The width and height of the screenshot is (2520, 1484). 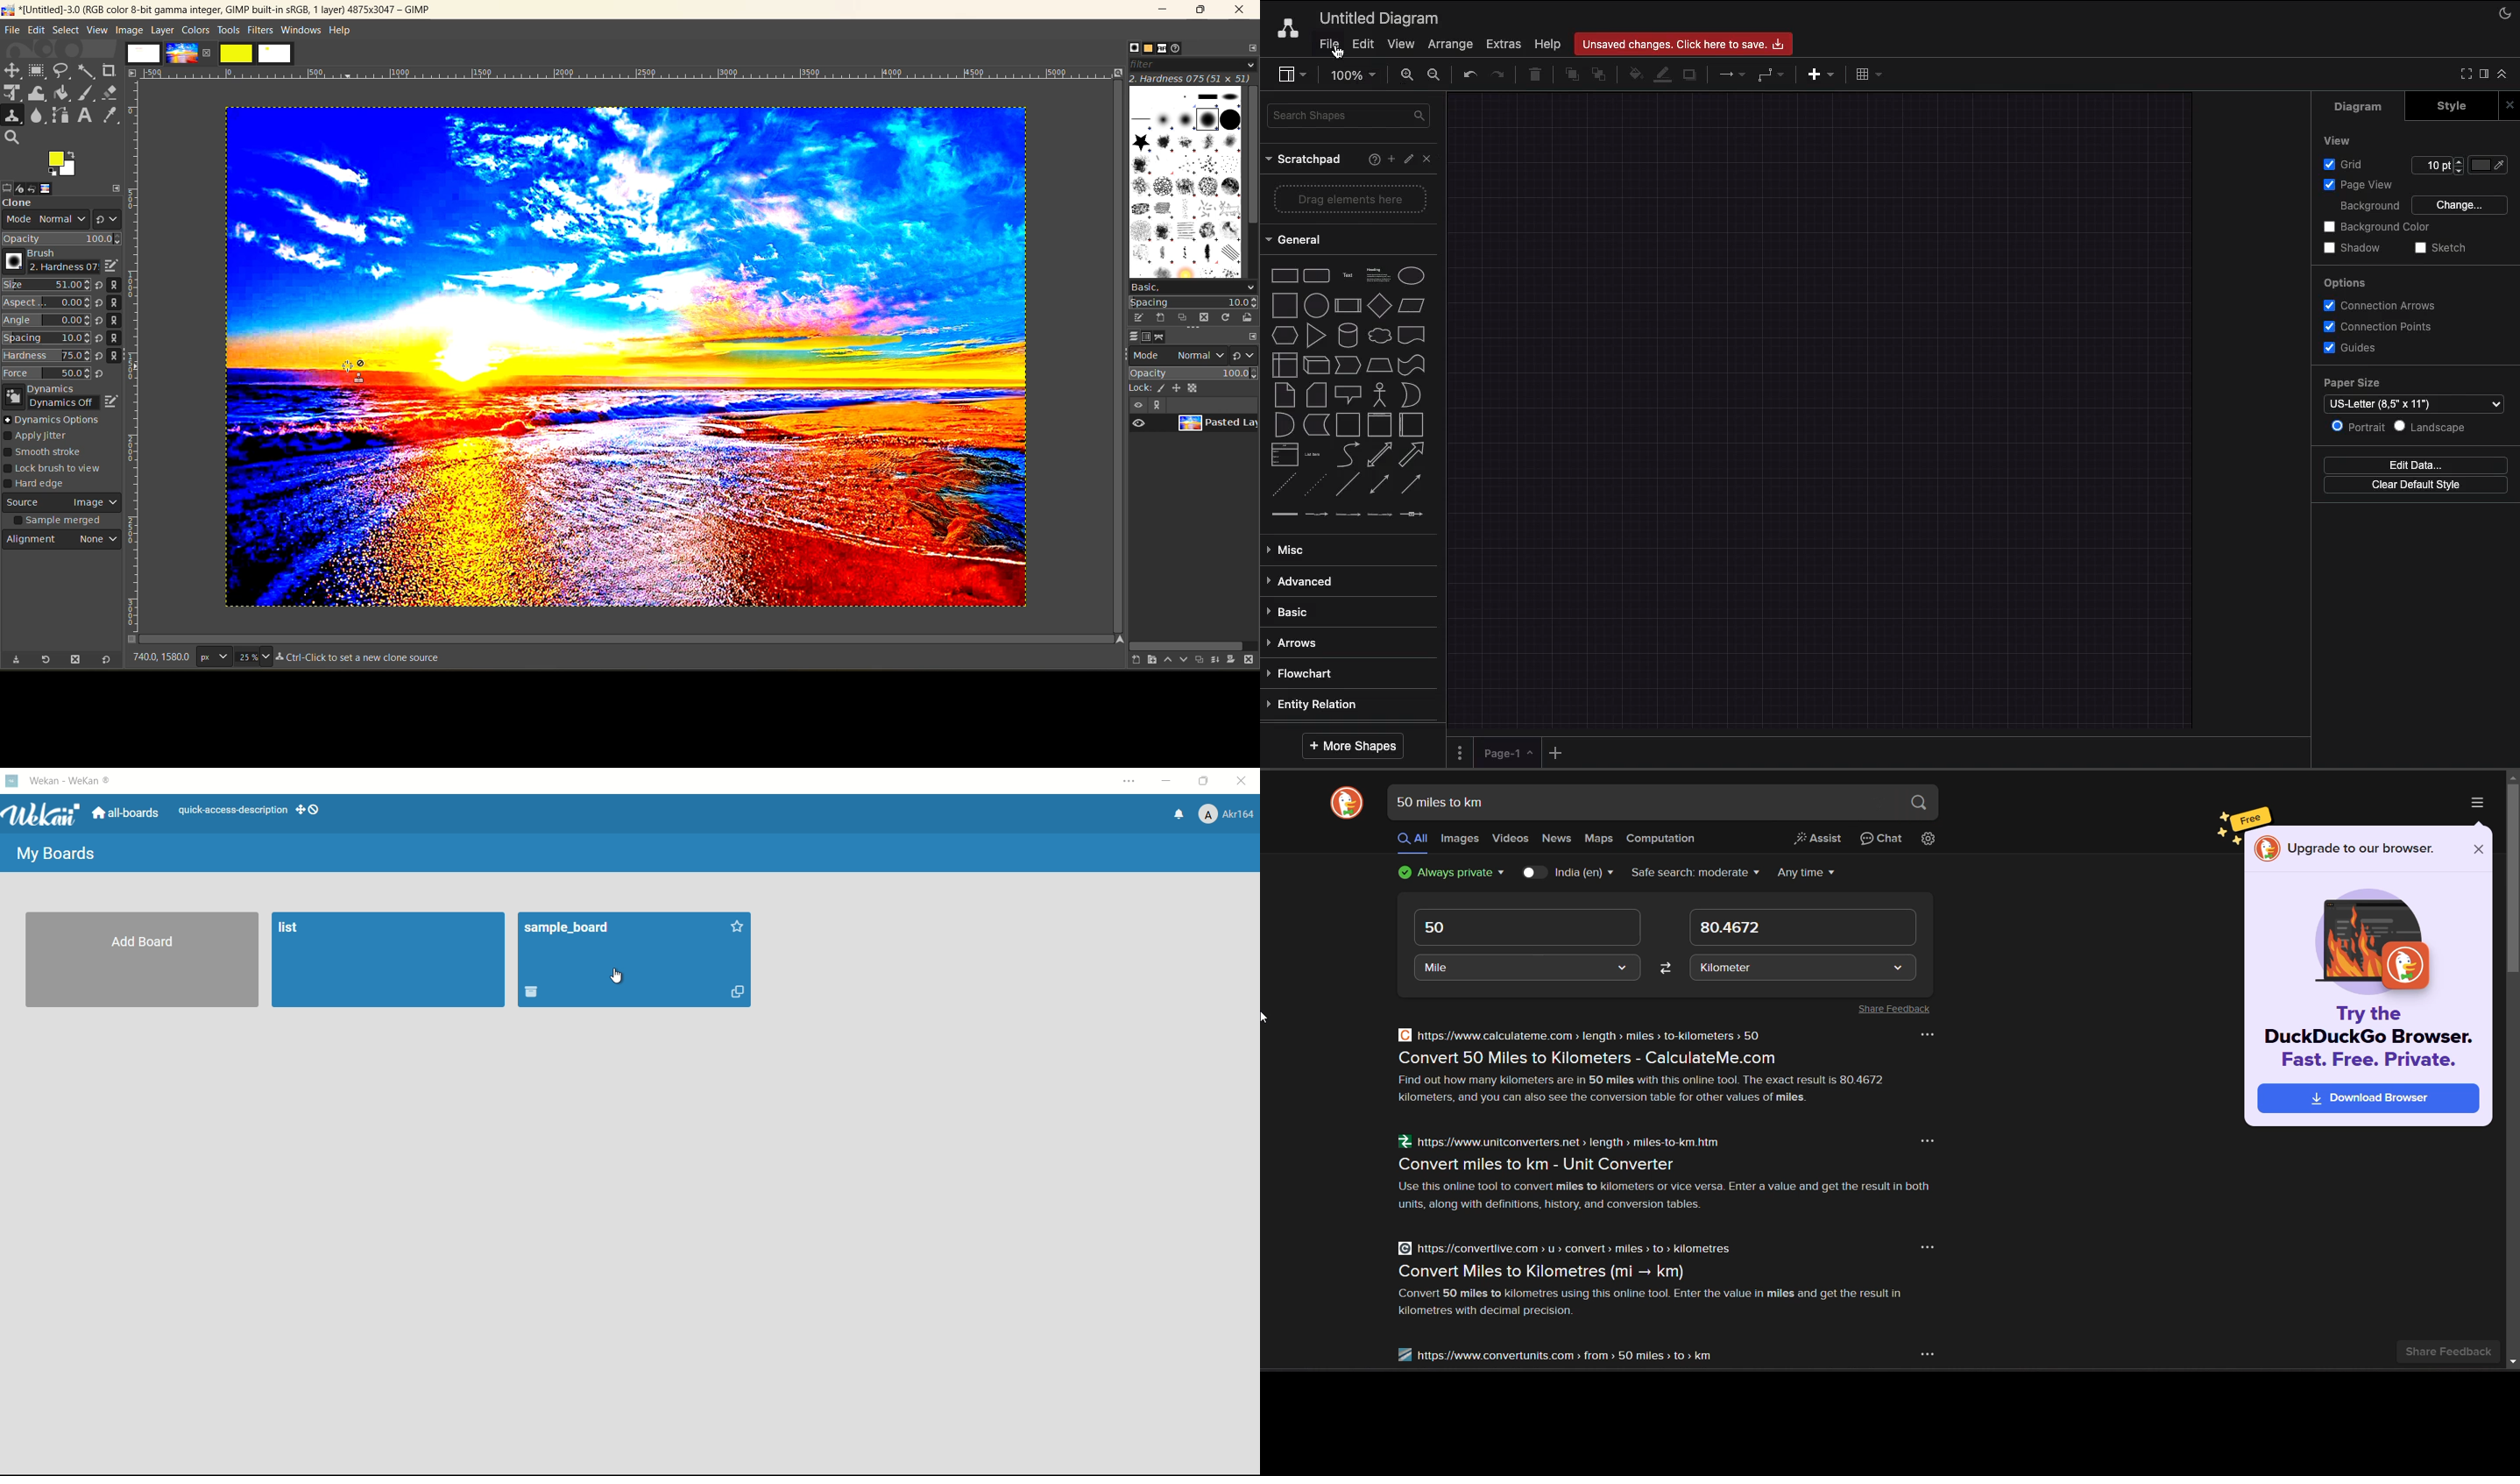 What do you see at coordinates (2507, 78) in the screenshot?
I see `Collapse expand` at bounding box center [2507, 78].